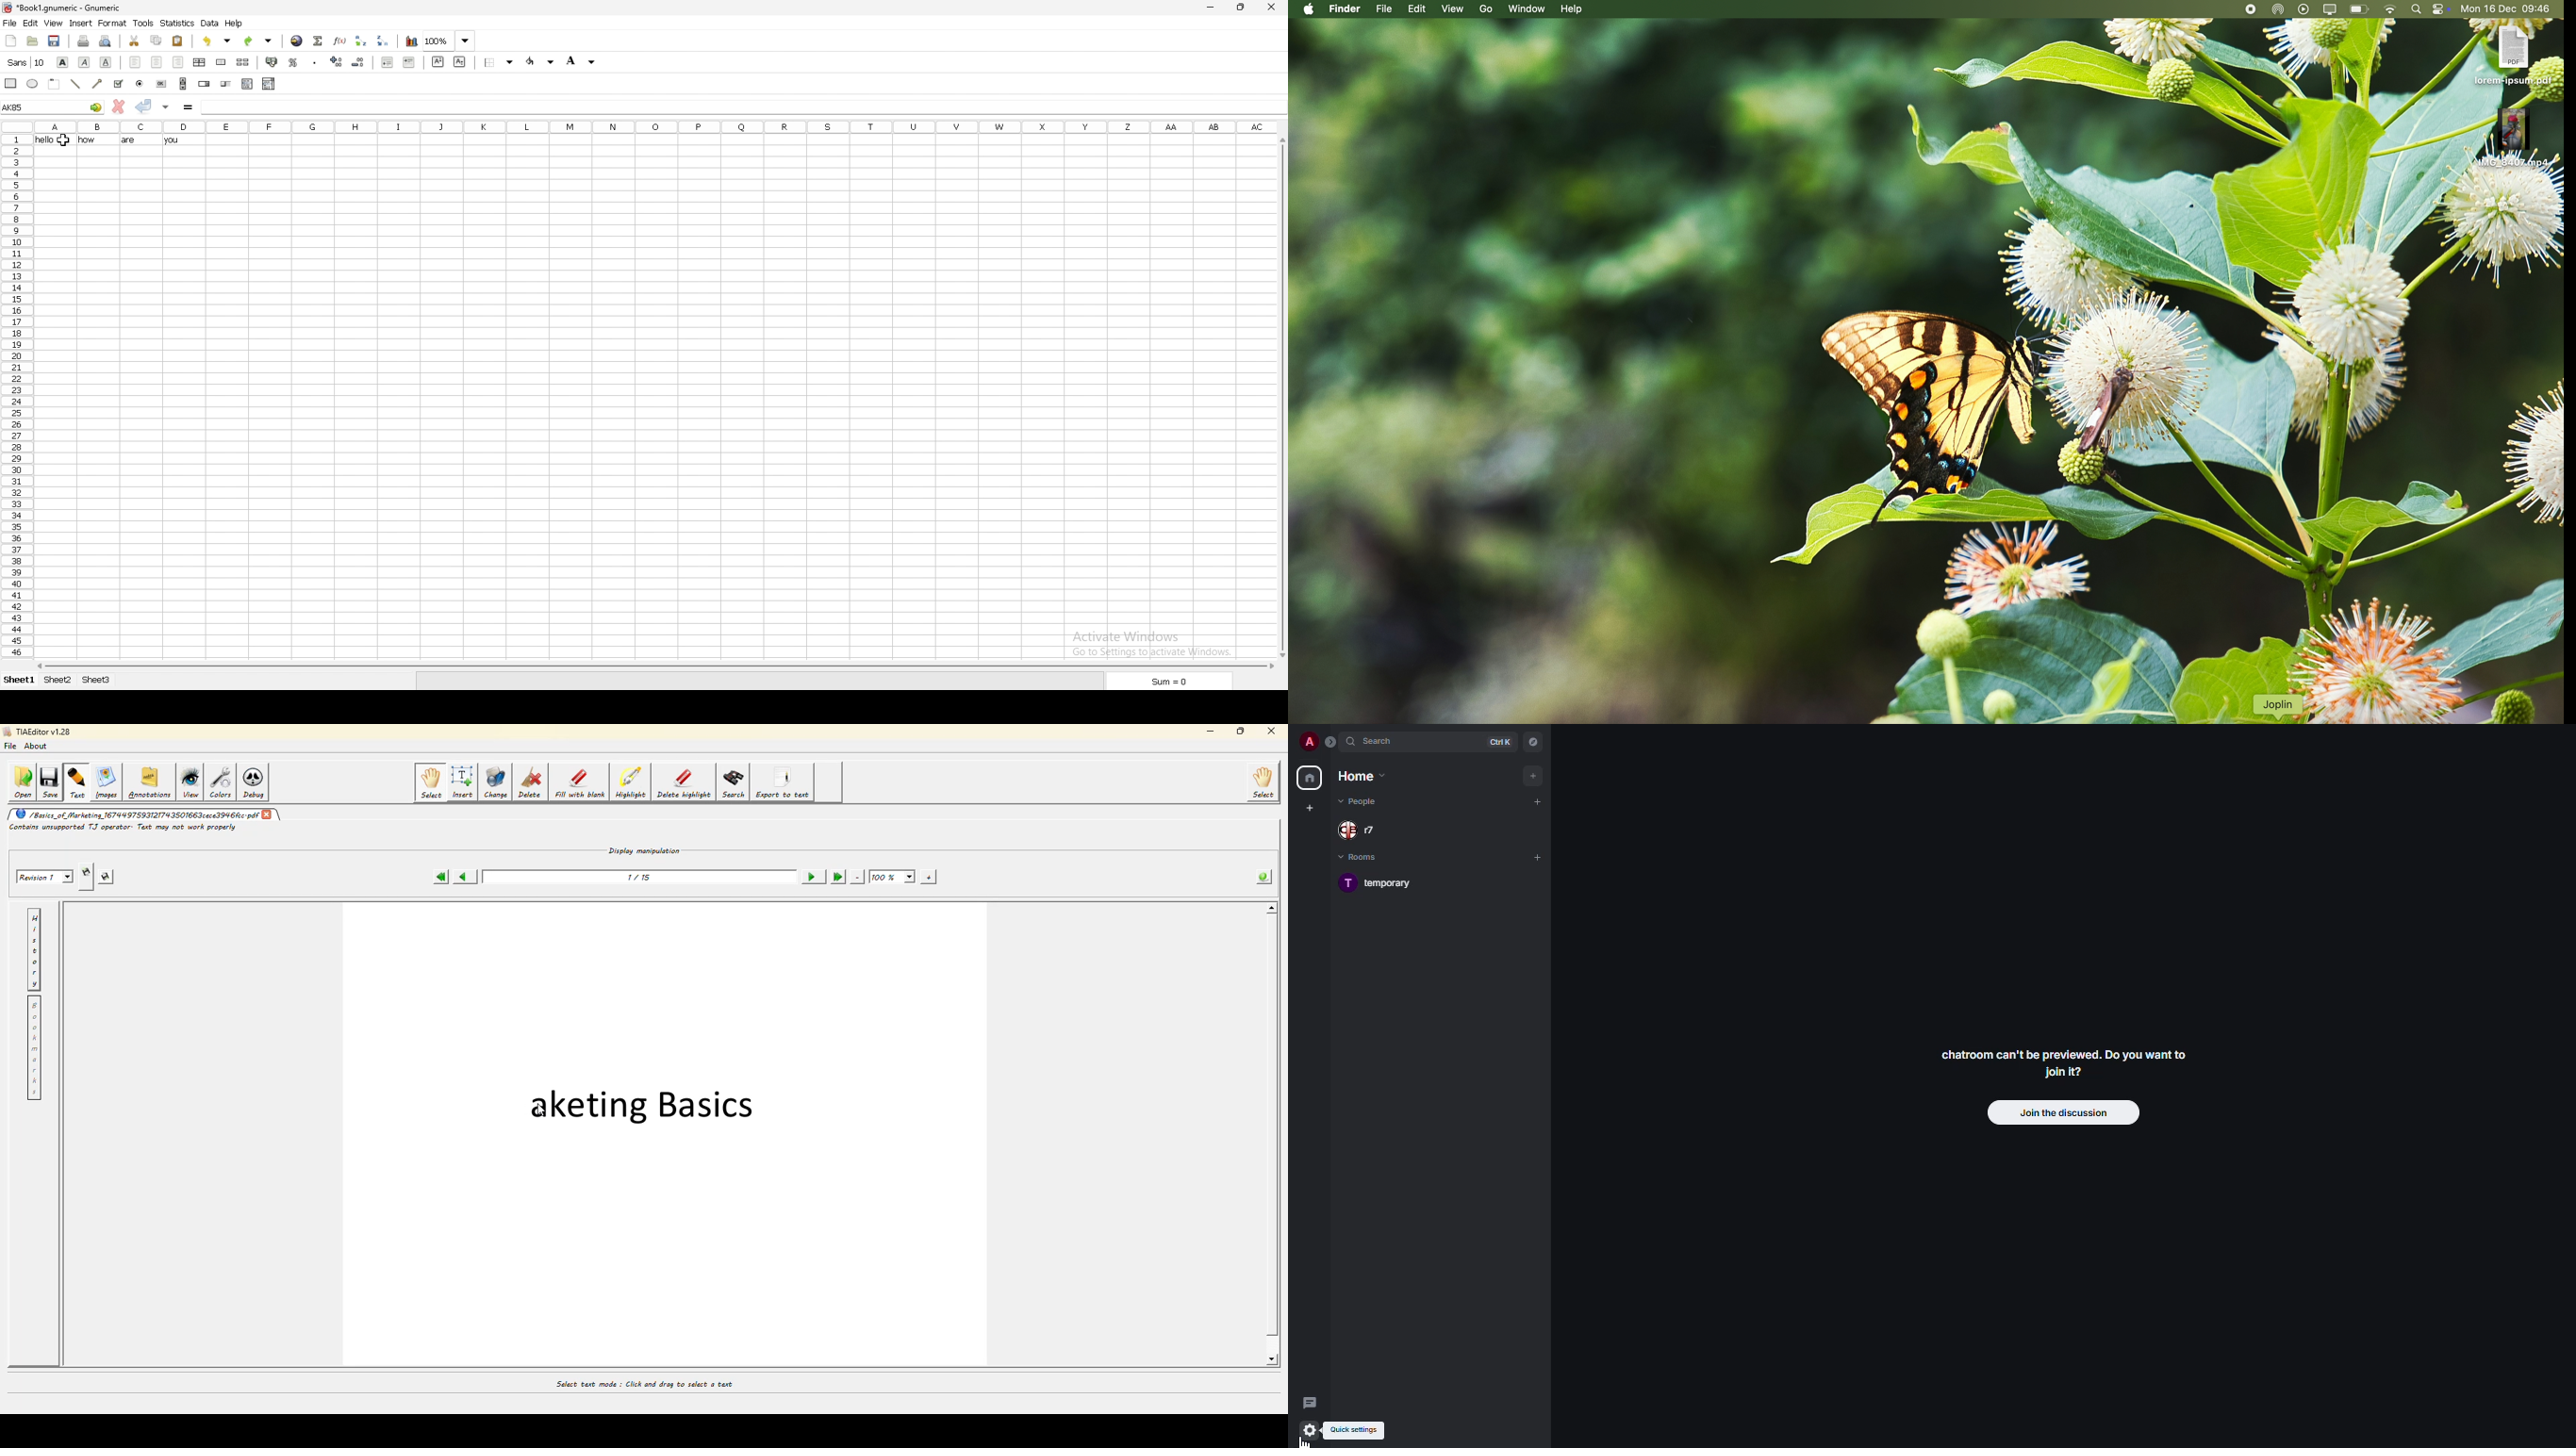 The width and height of the screenshot is (2576, 1456). Describe the element at coordinates (178, 62) in the screenshot. I see `right align` at that location.